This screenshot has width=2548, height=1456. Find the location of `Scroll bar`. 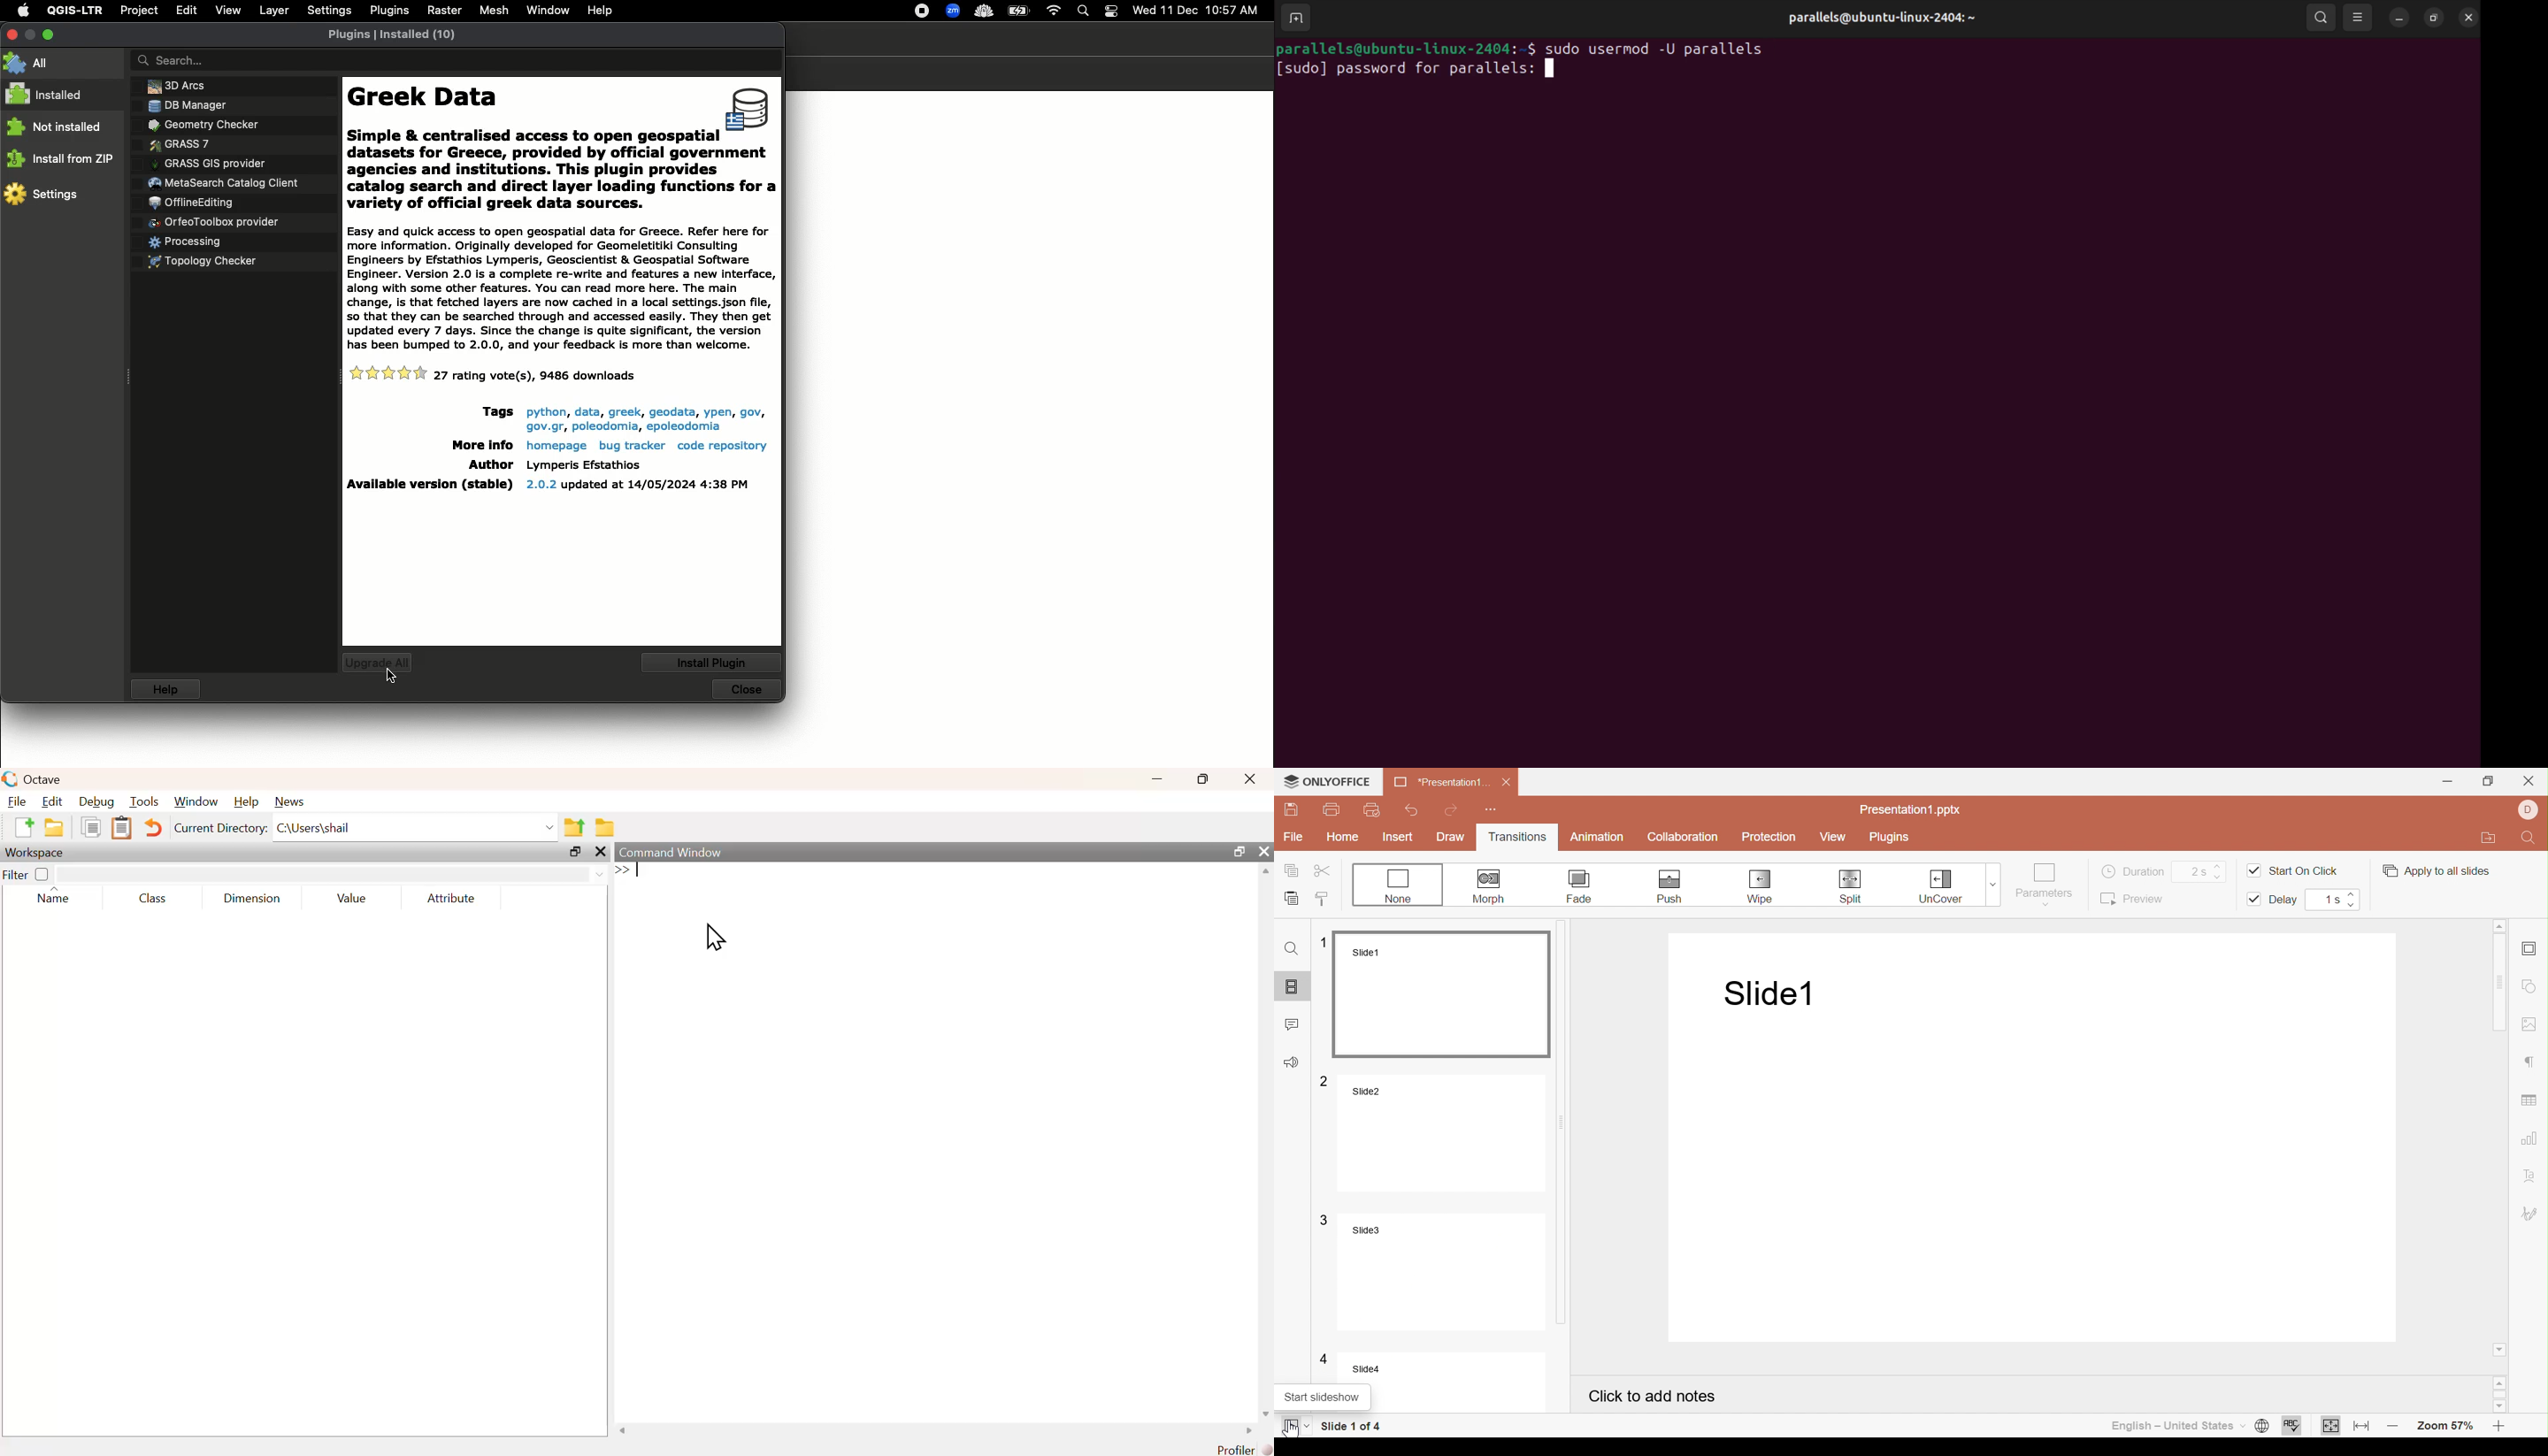

Scroll bar is located at coordinates (1572, 1126).